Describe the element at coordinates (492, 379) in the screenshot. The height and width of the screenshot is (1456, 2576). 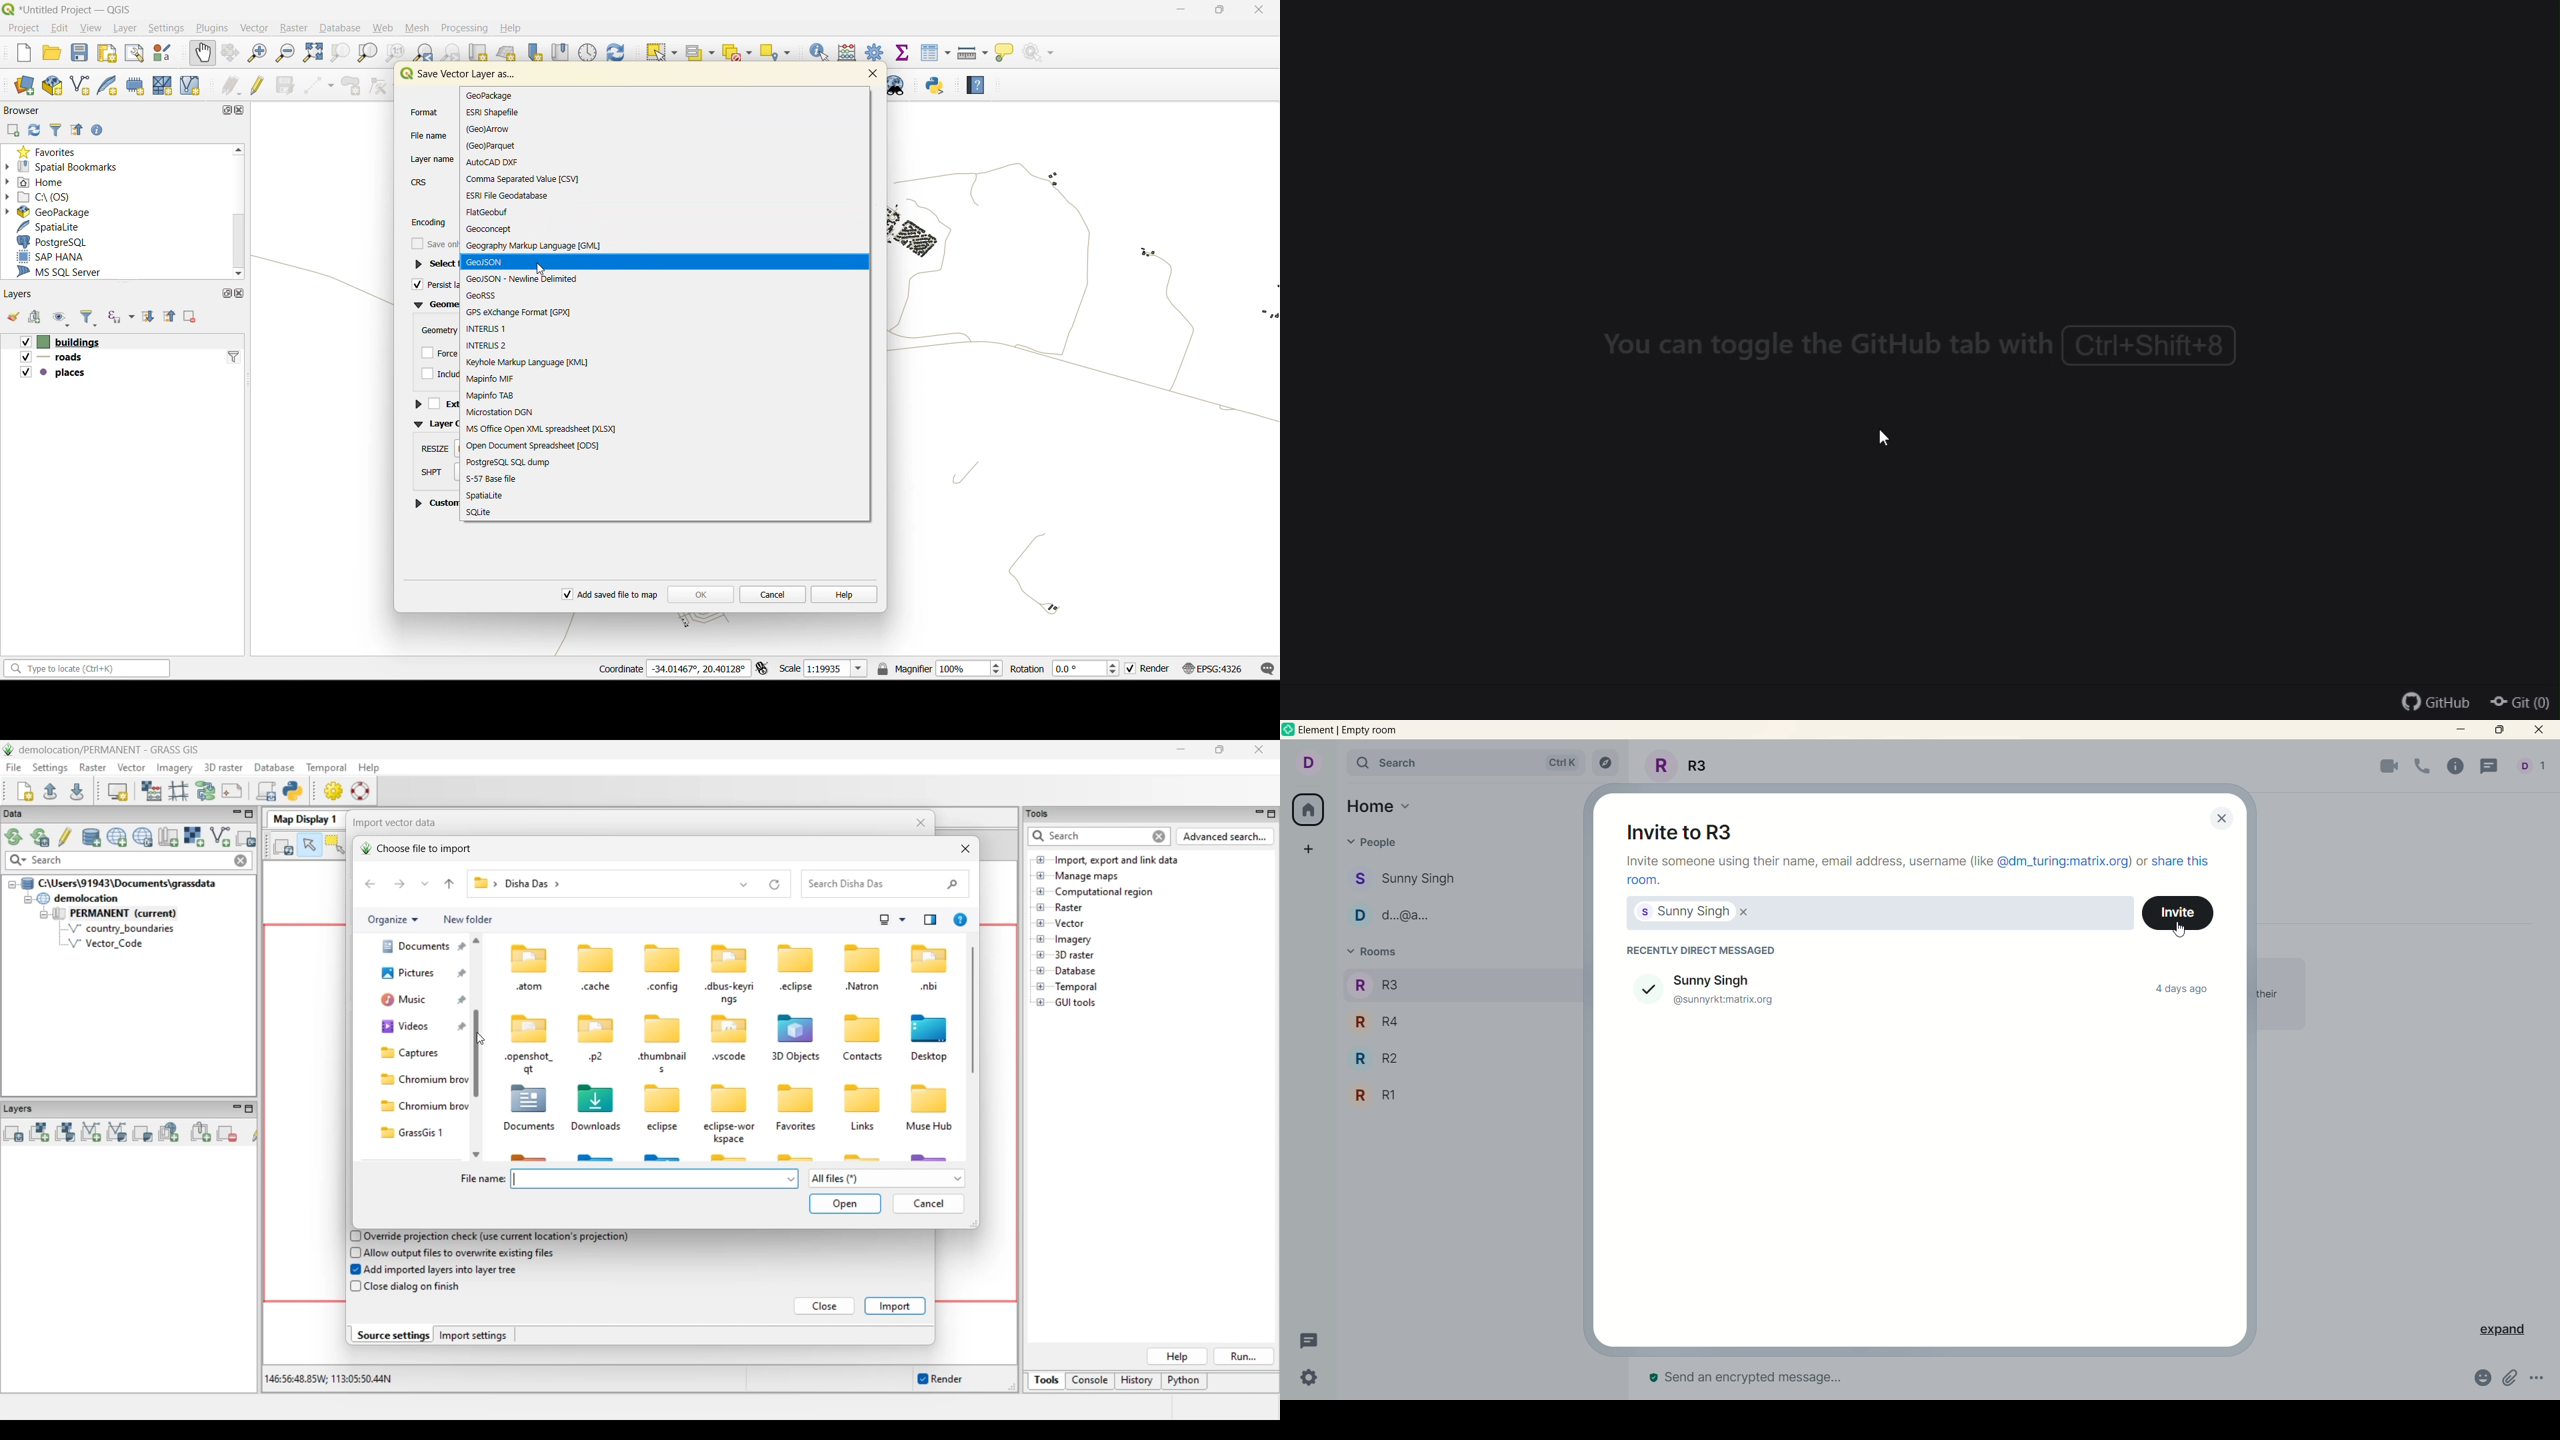
I see `mapinfo` at that location.